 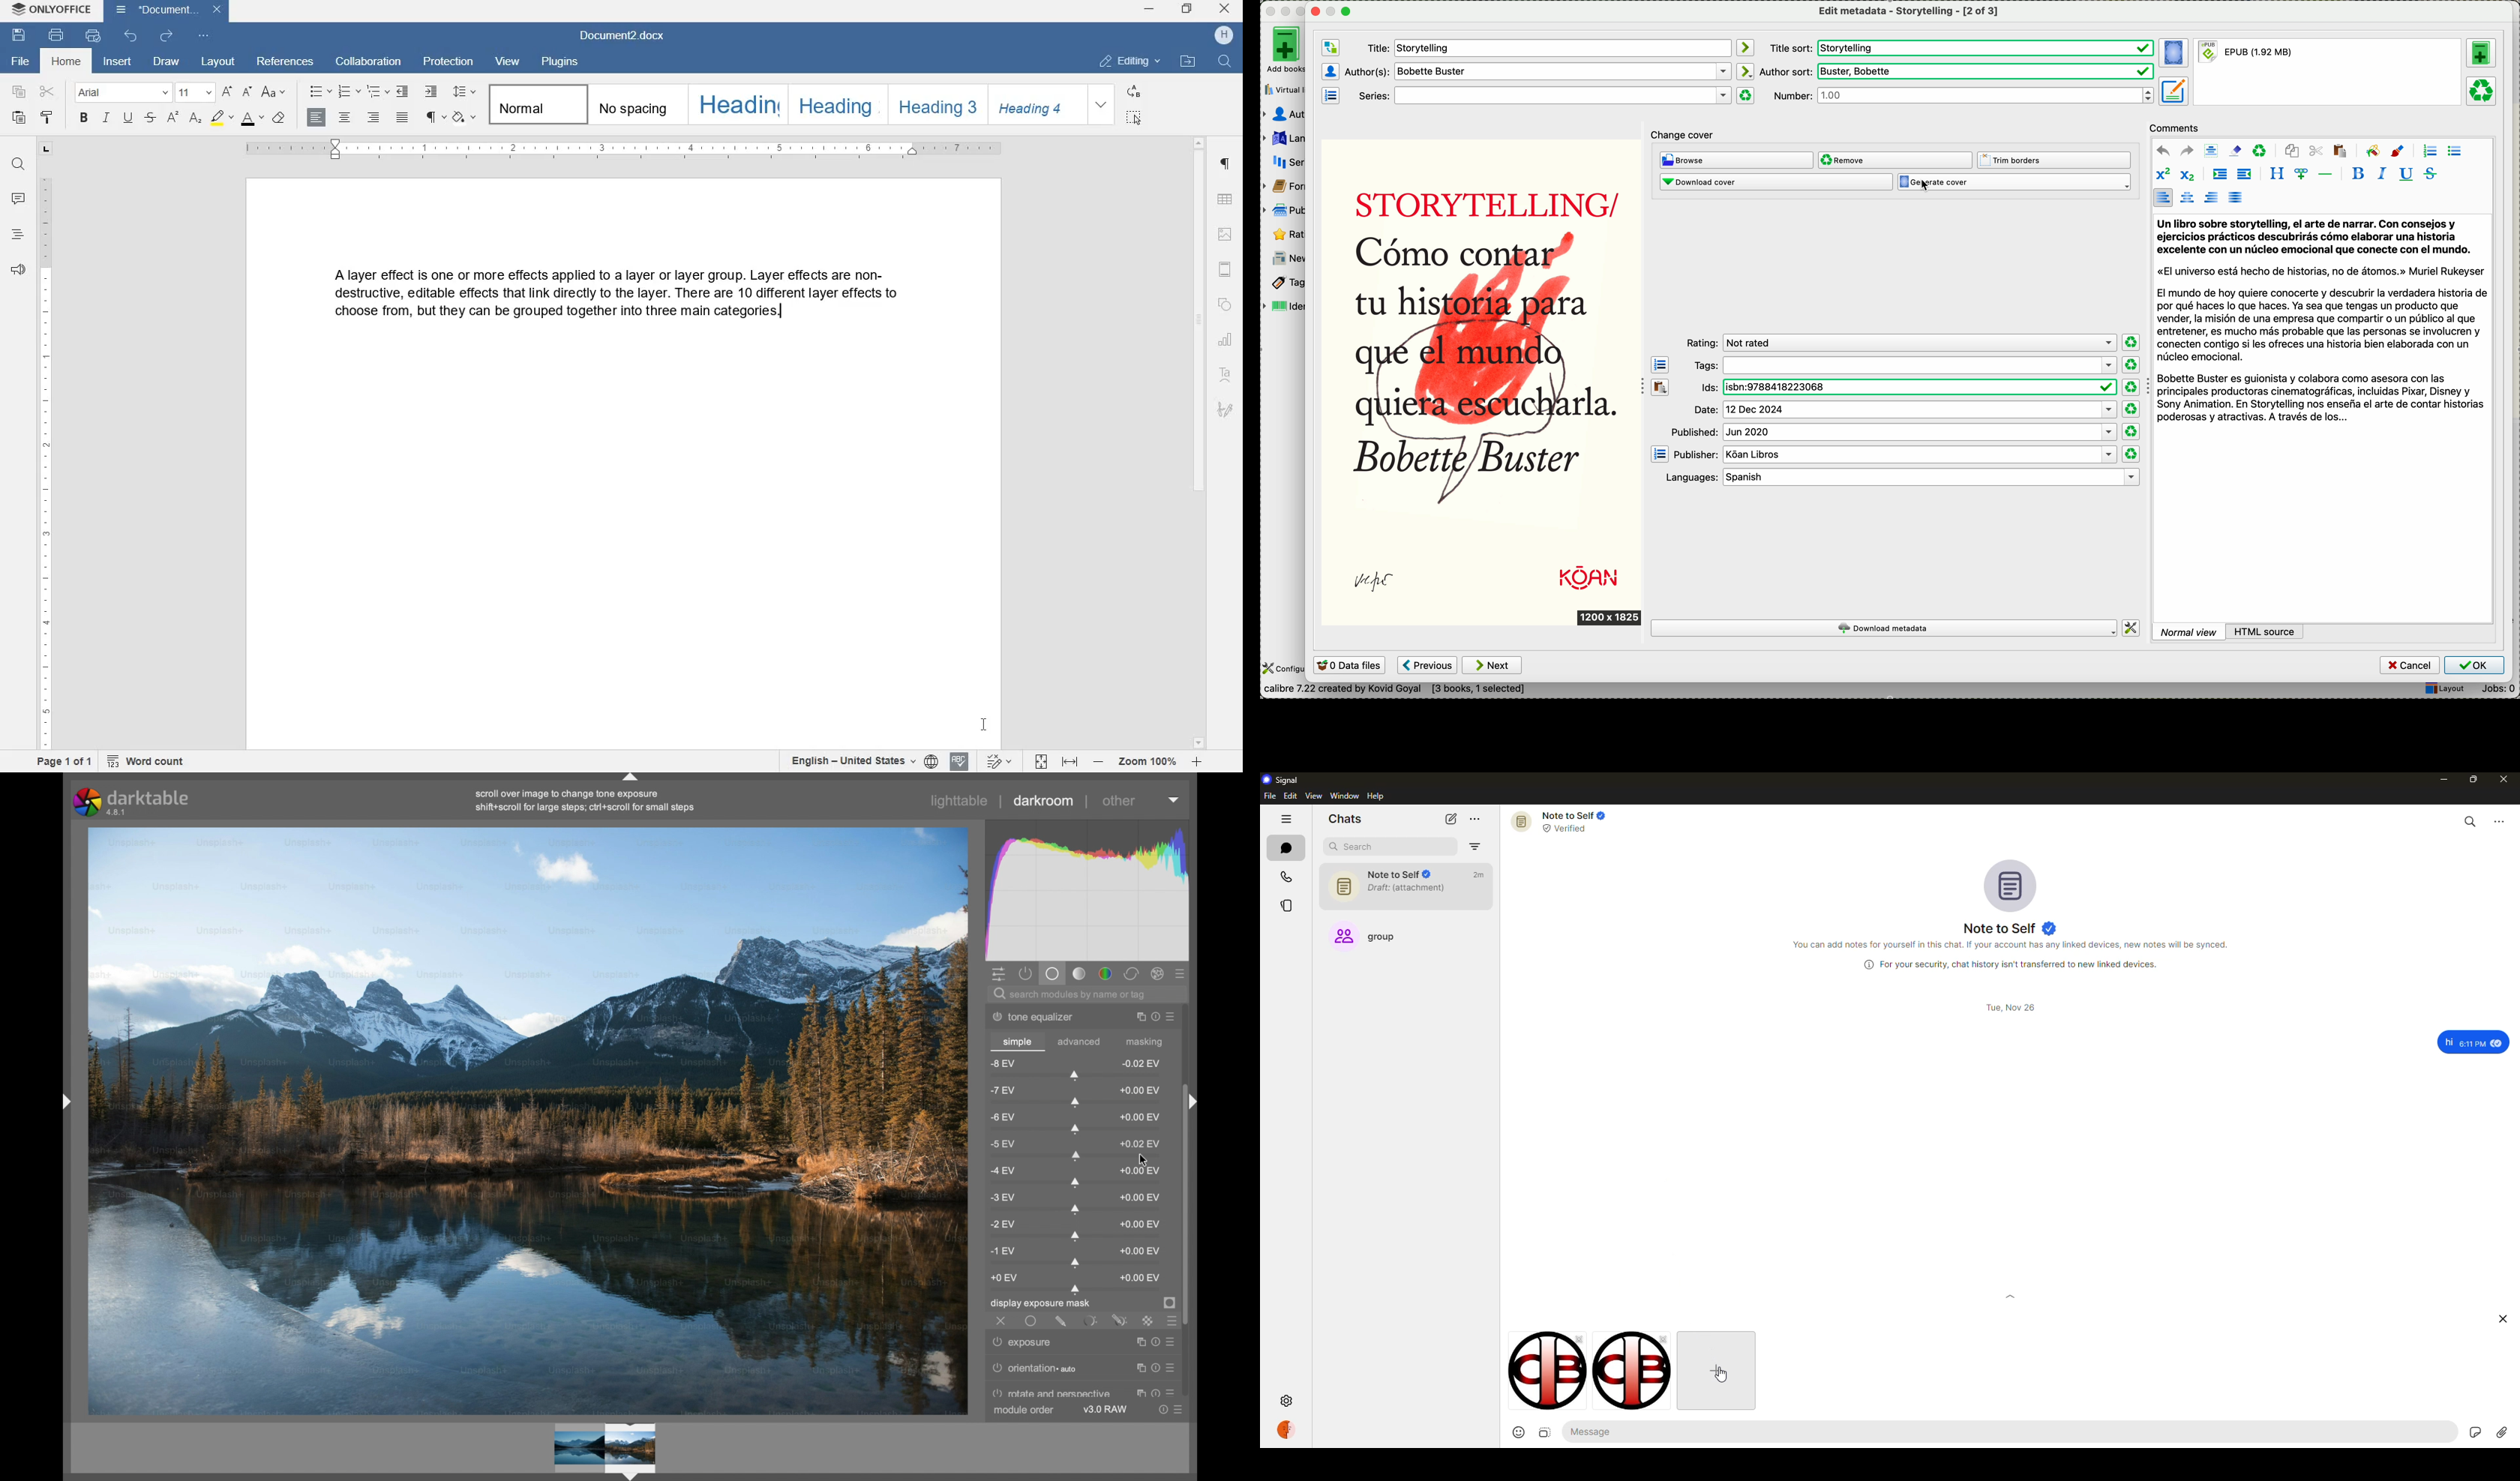 I want to click on HEADING 2, so click(x=836, y=105).